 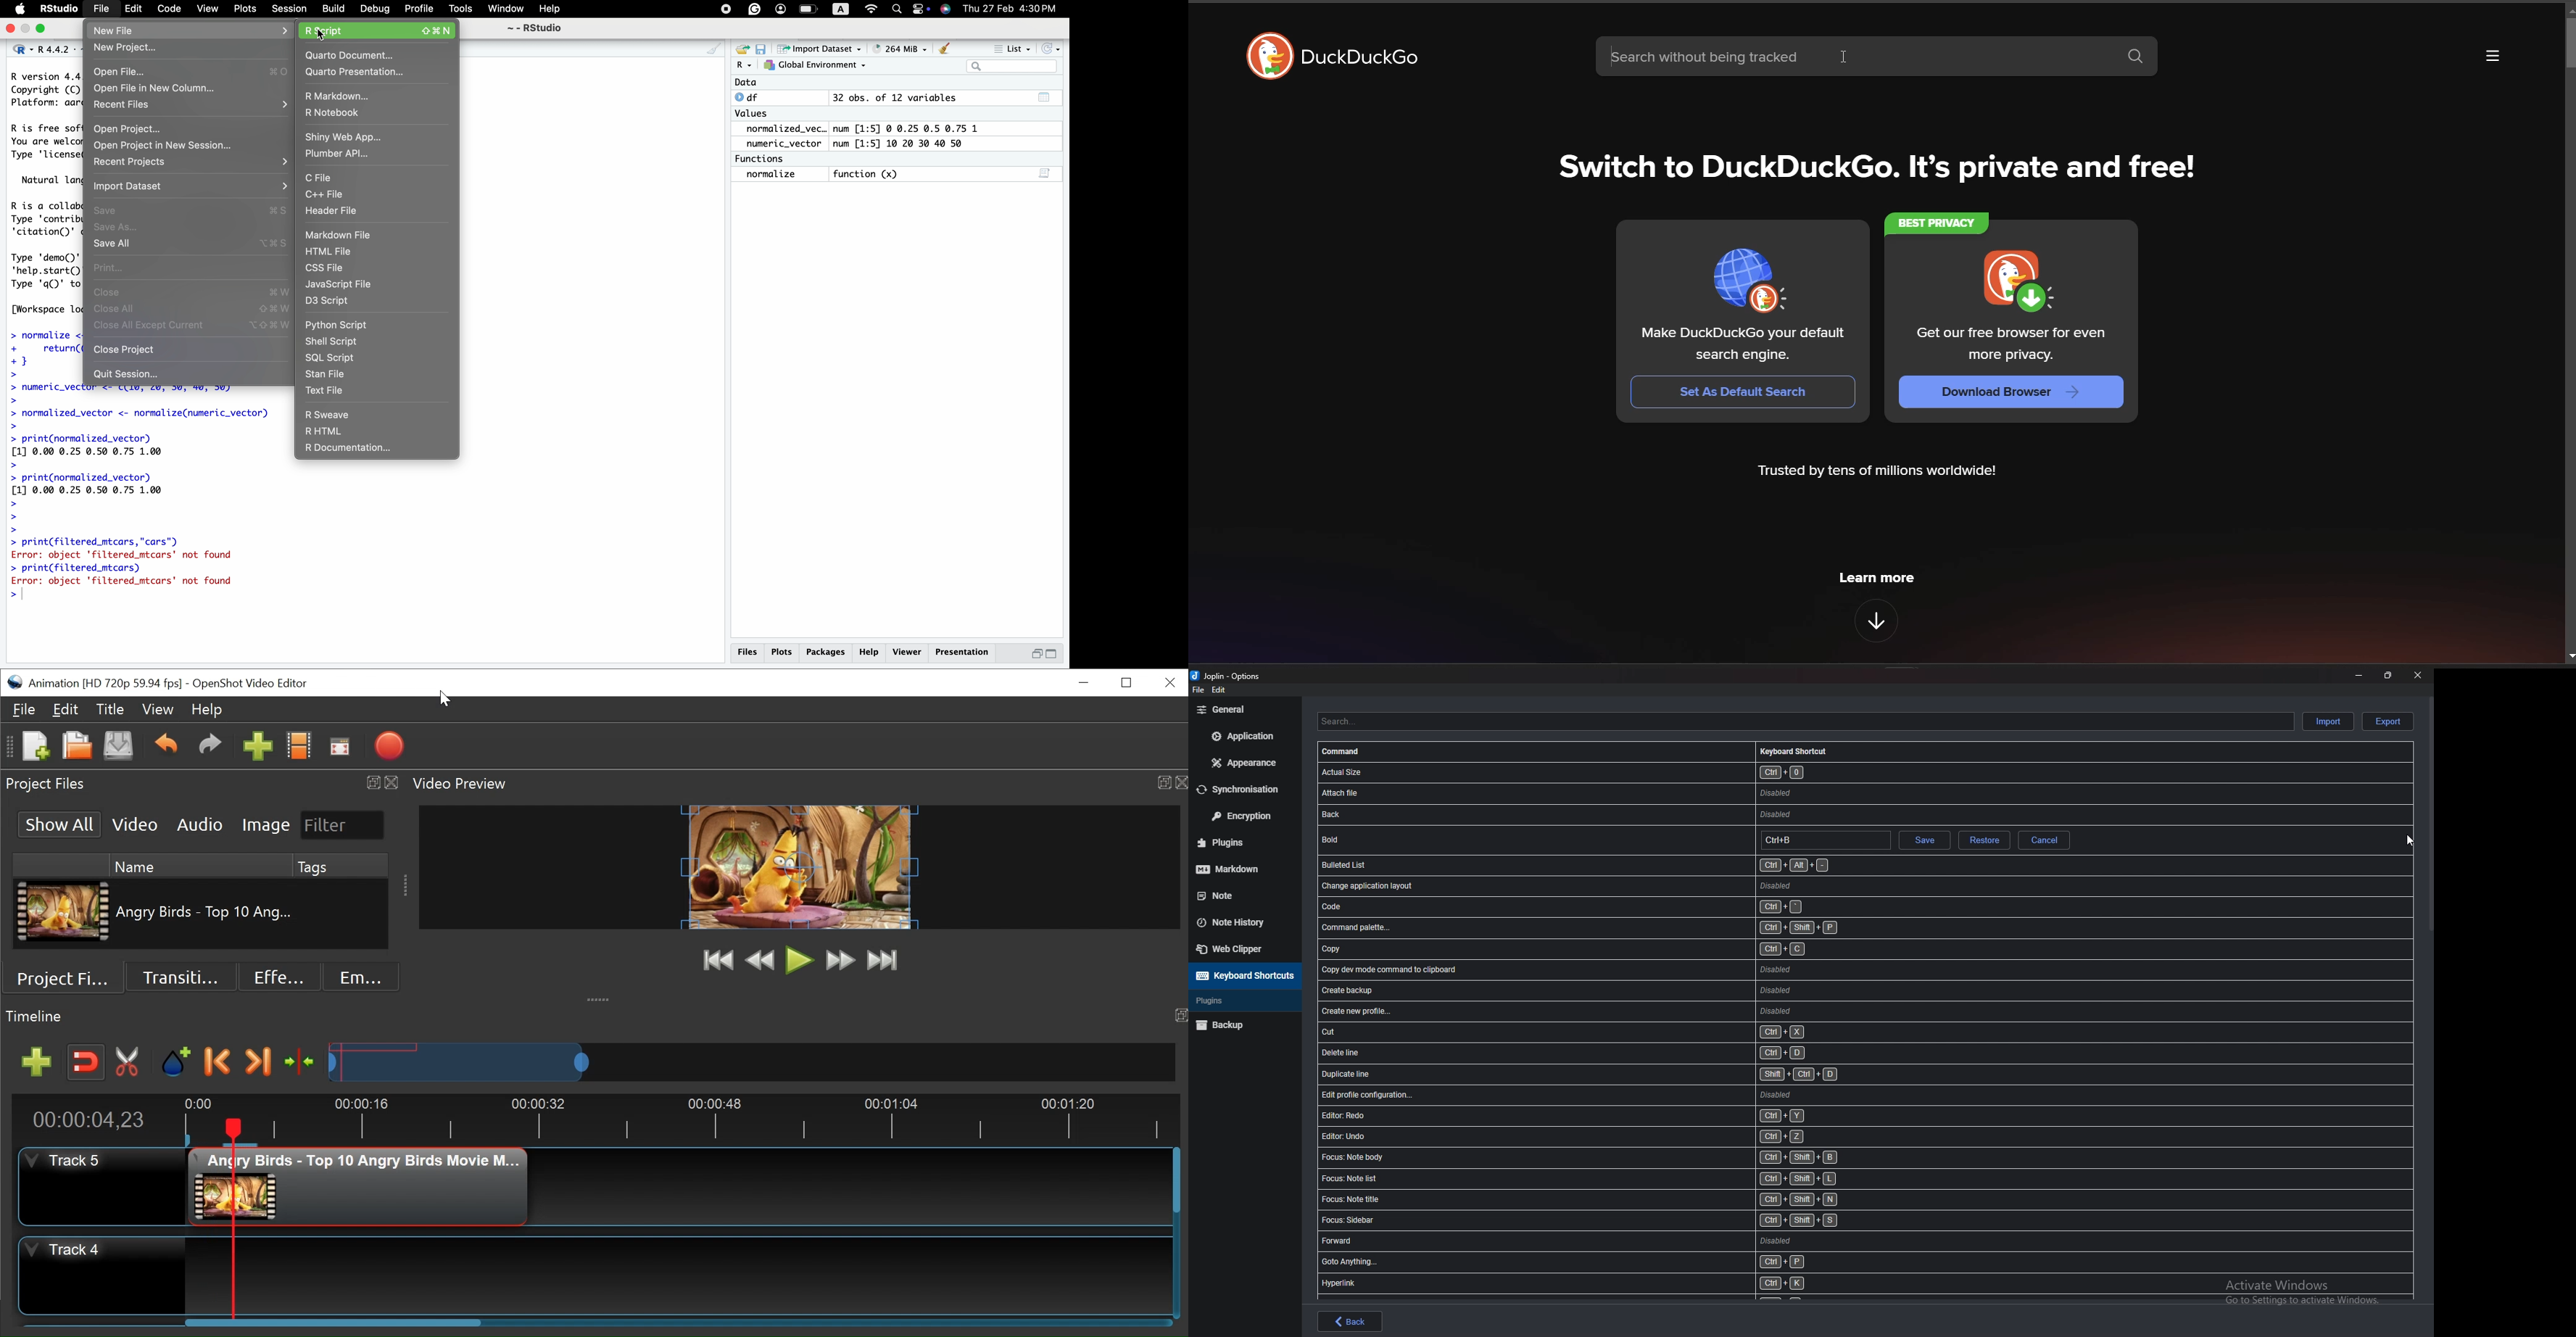 What do you see at coordinates (44, 143) in the screenshot?
I see `R is free sof
You are welcor
Type 'licensel` at bounding box center [44, 143].